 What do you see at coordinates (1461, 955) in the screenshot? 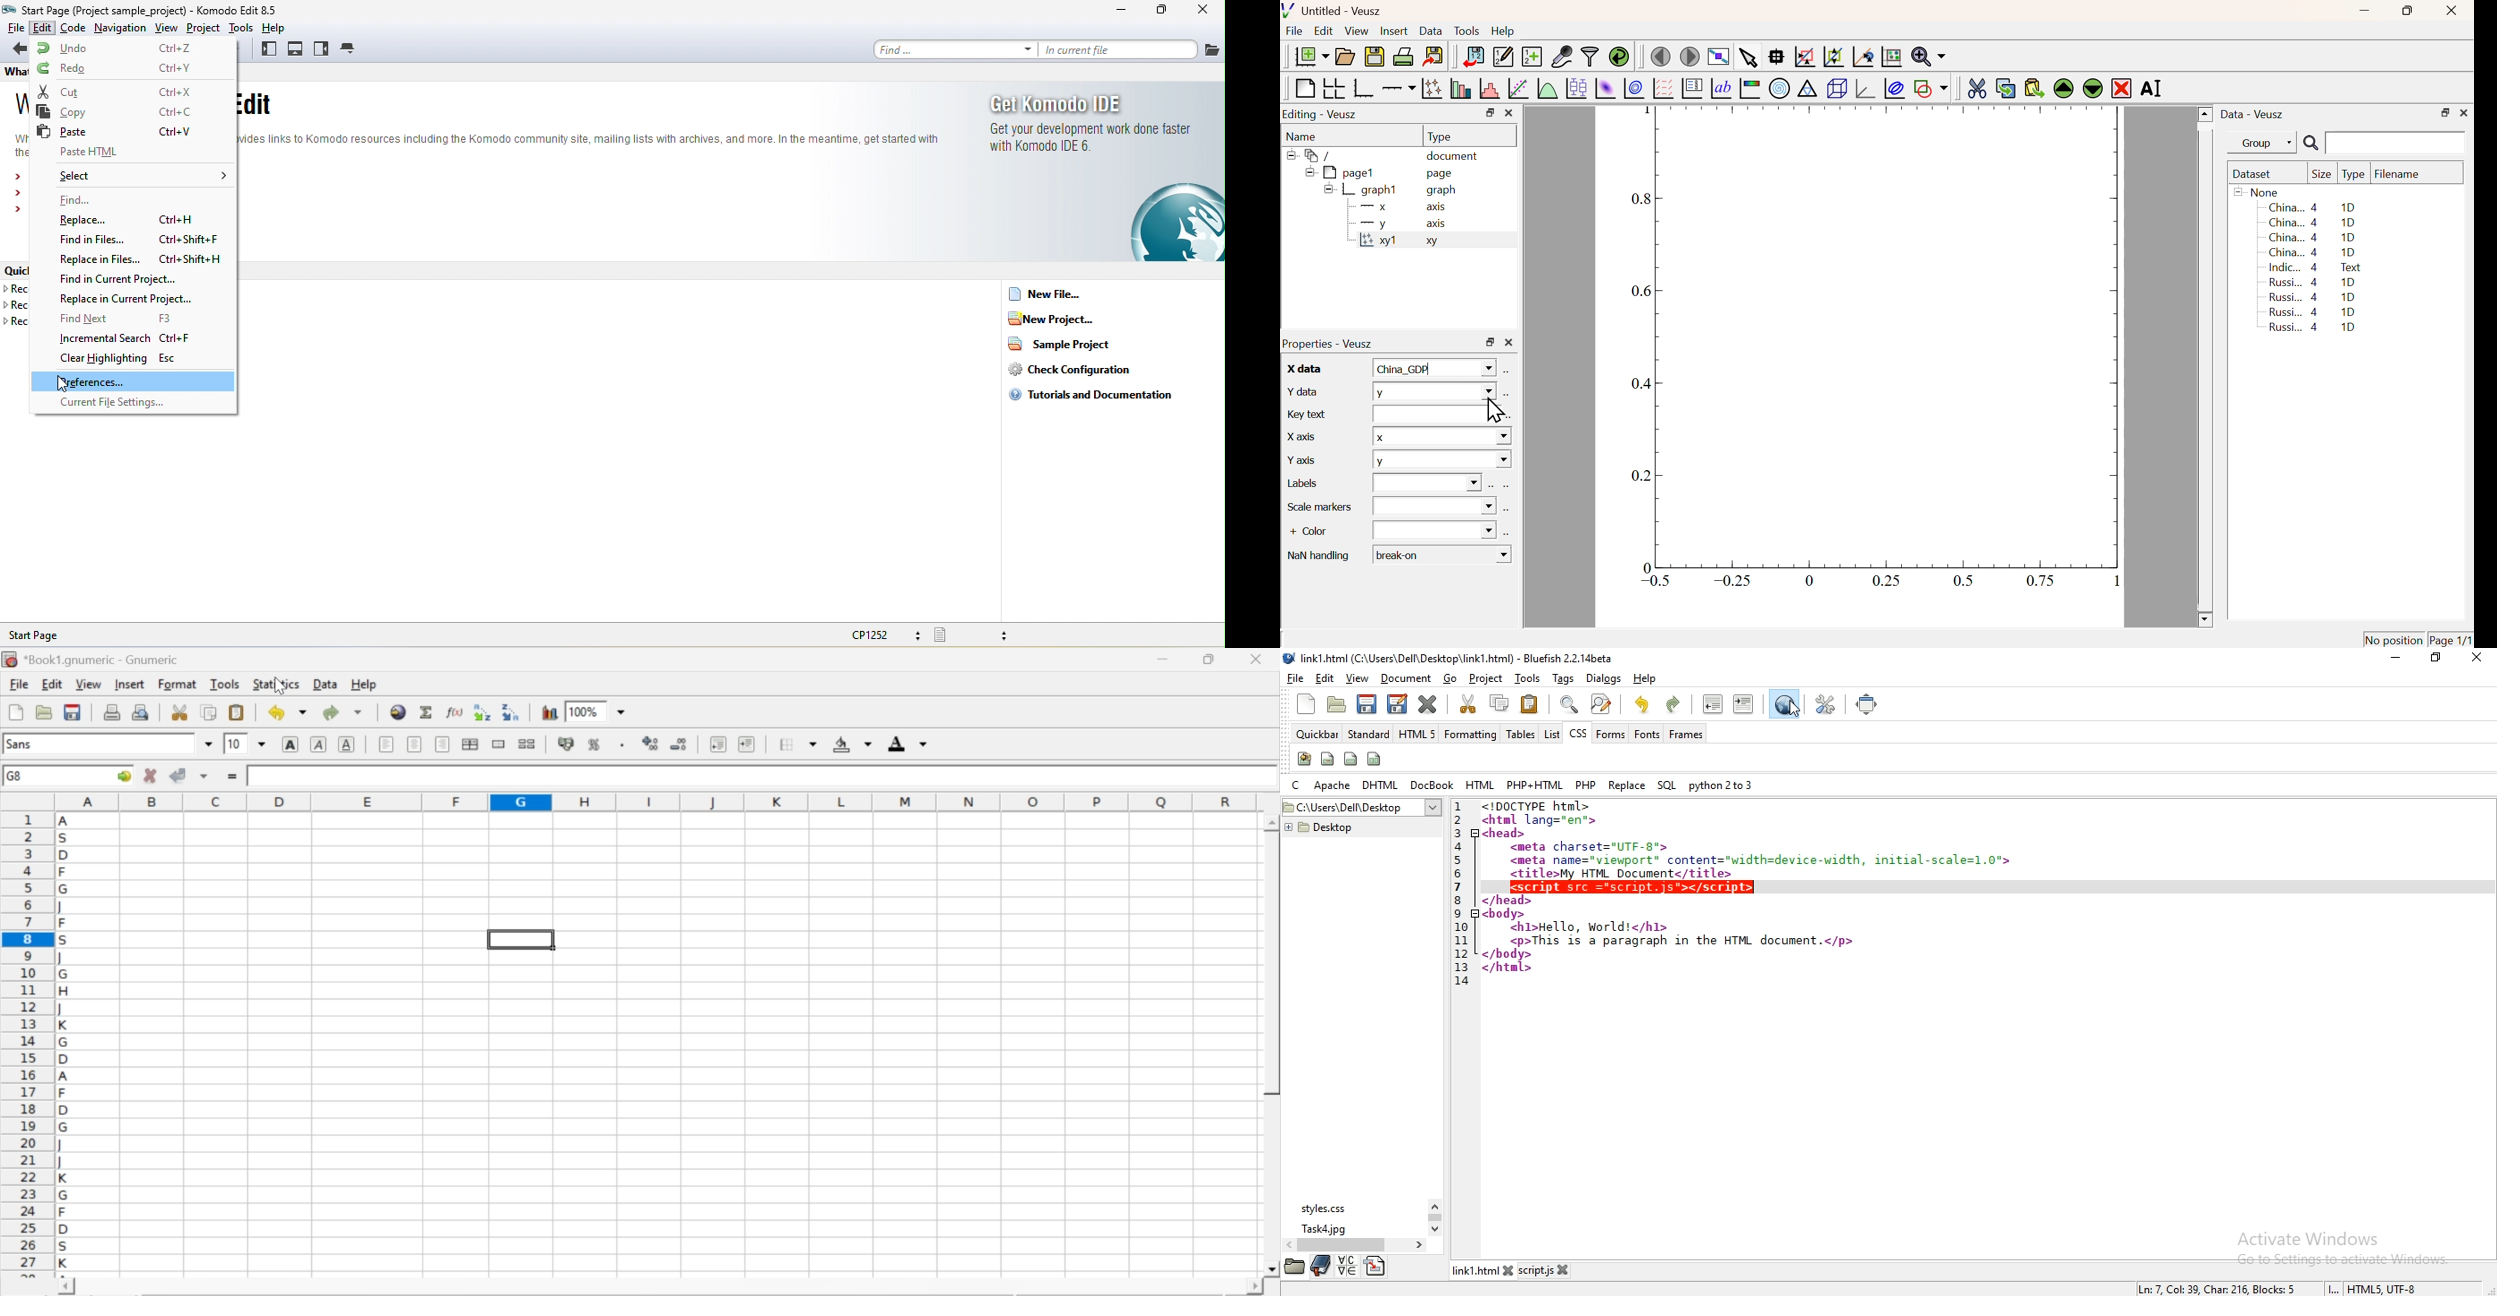
I see `12` at bounding box center [1461, 955].